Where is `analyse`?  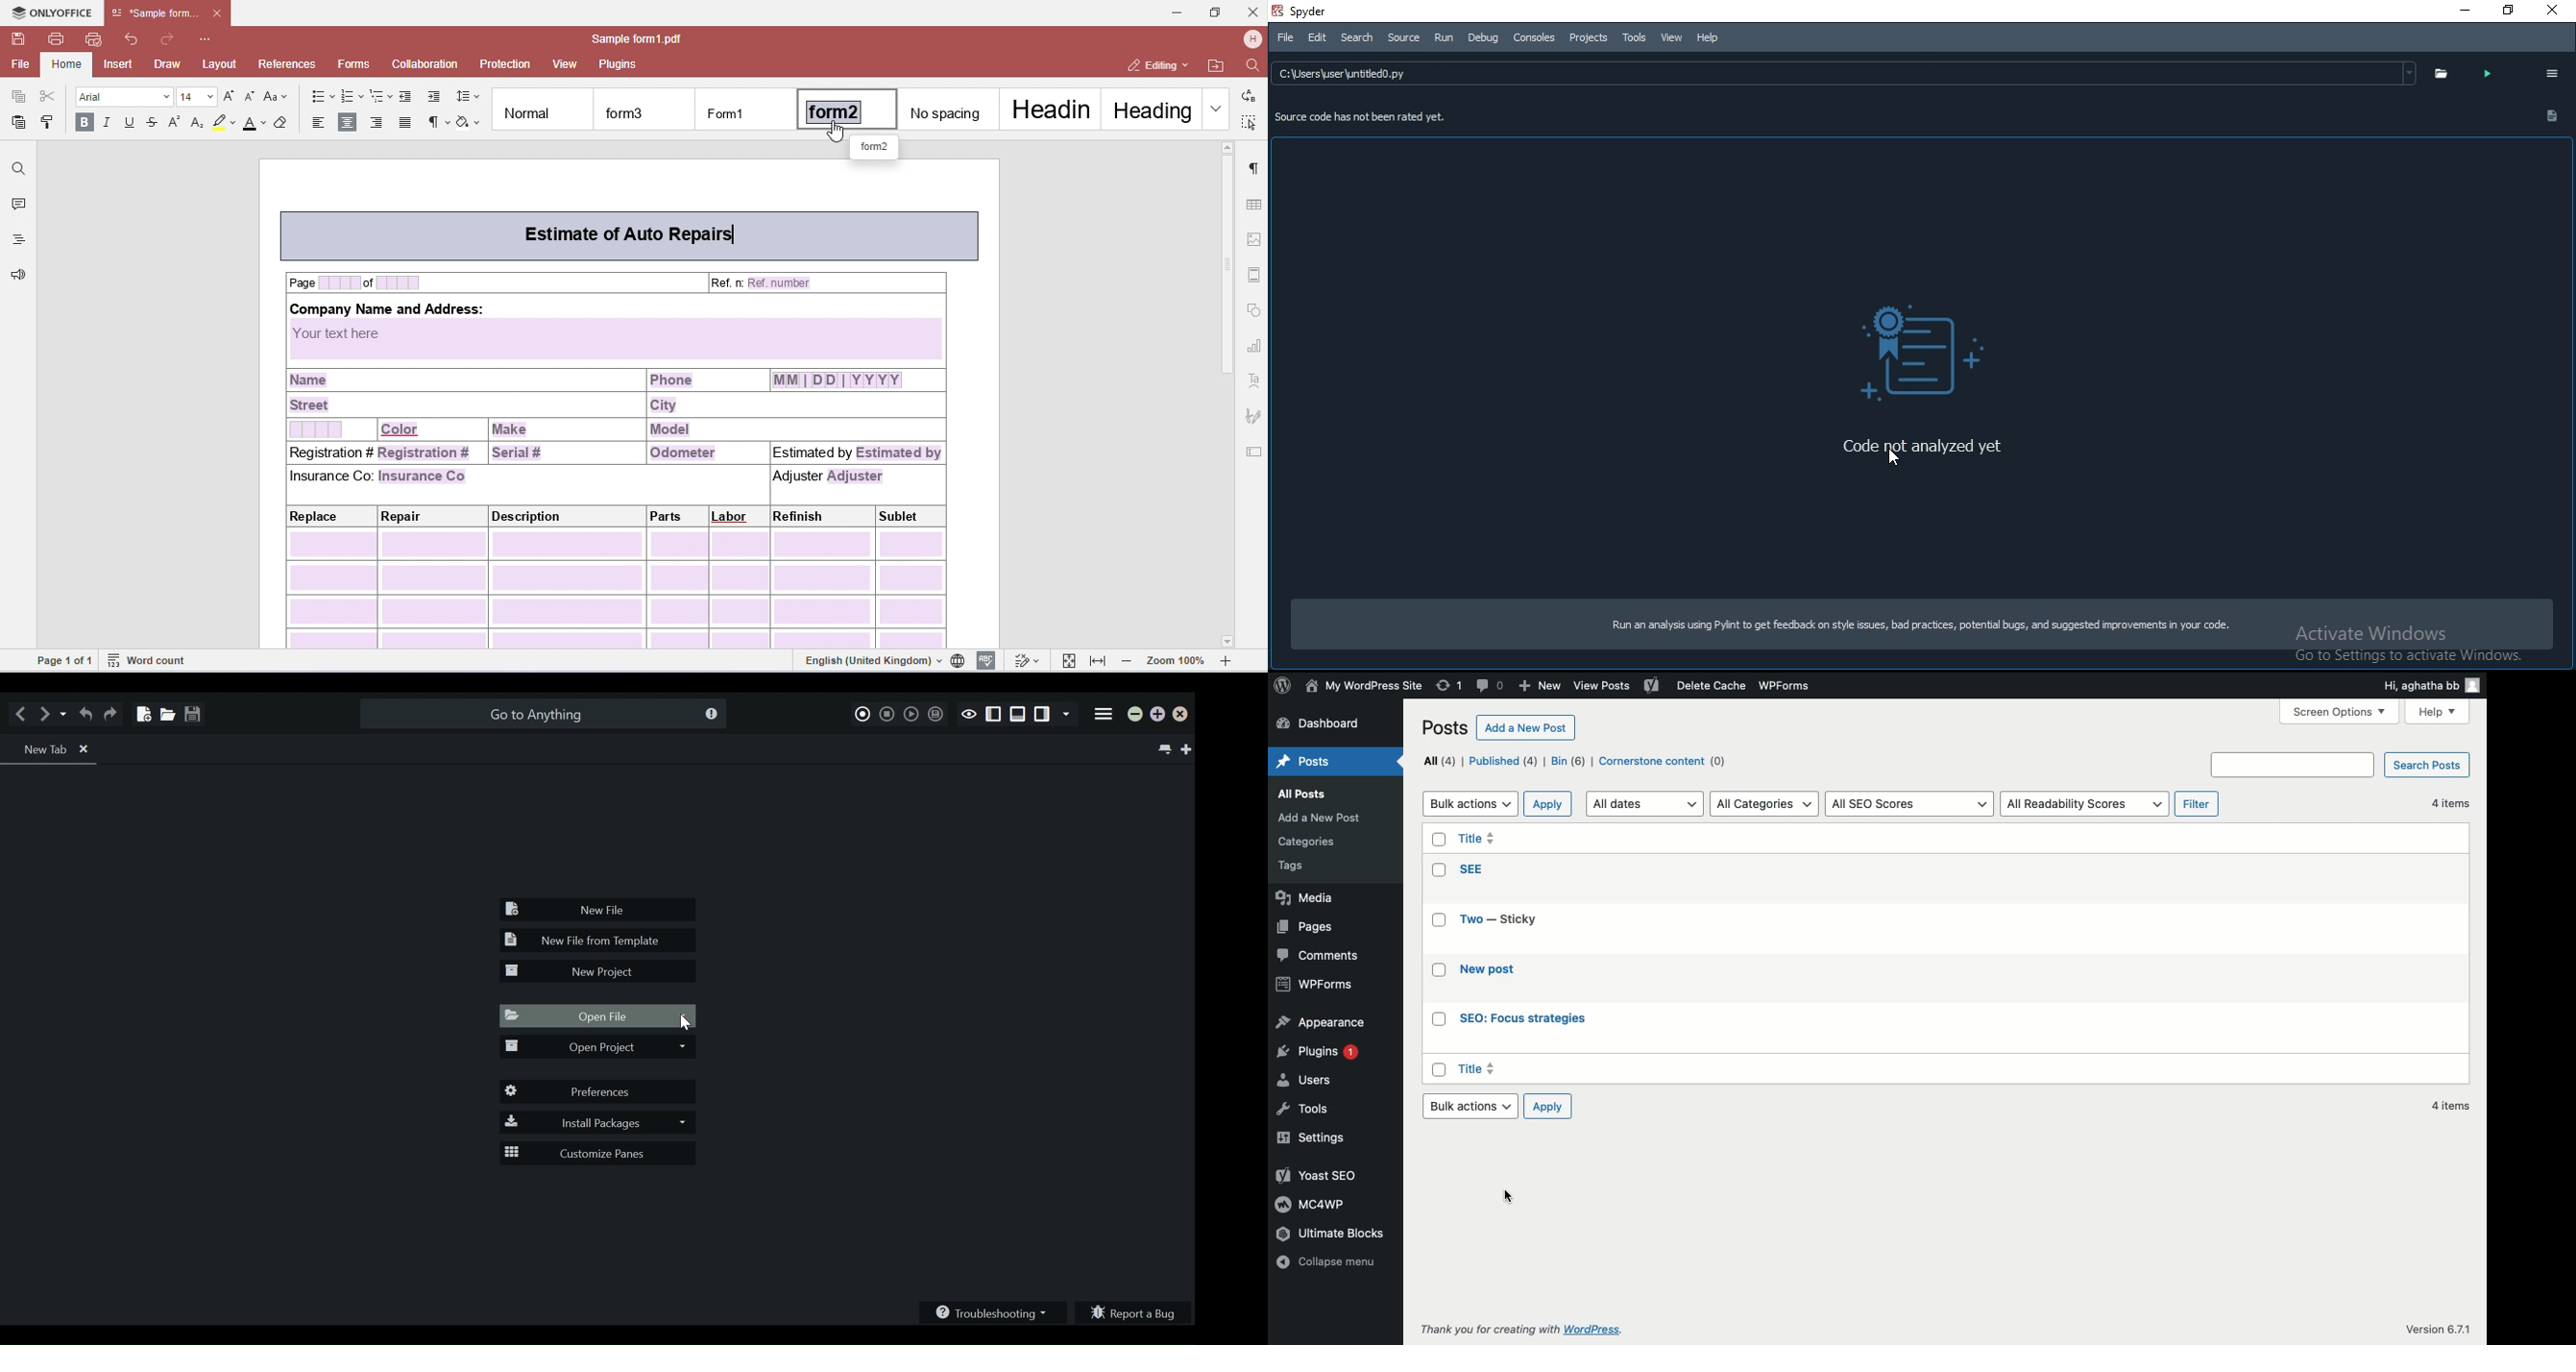
analyse is located at coordinates (2493, 75).